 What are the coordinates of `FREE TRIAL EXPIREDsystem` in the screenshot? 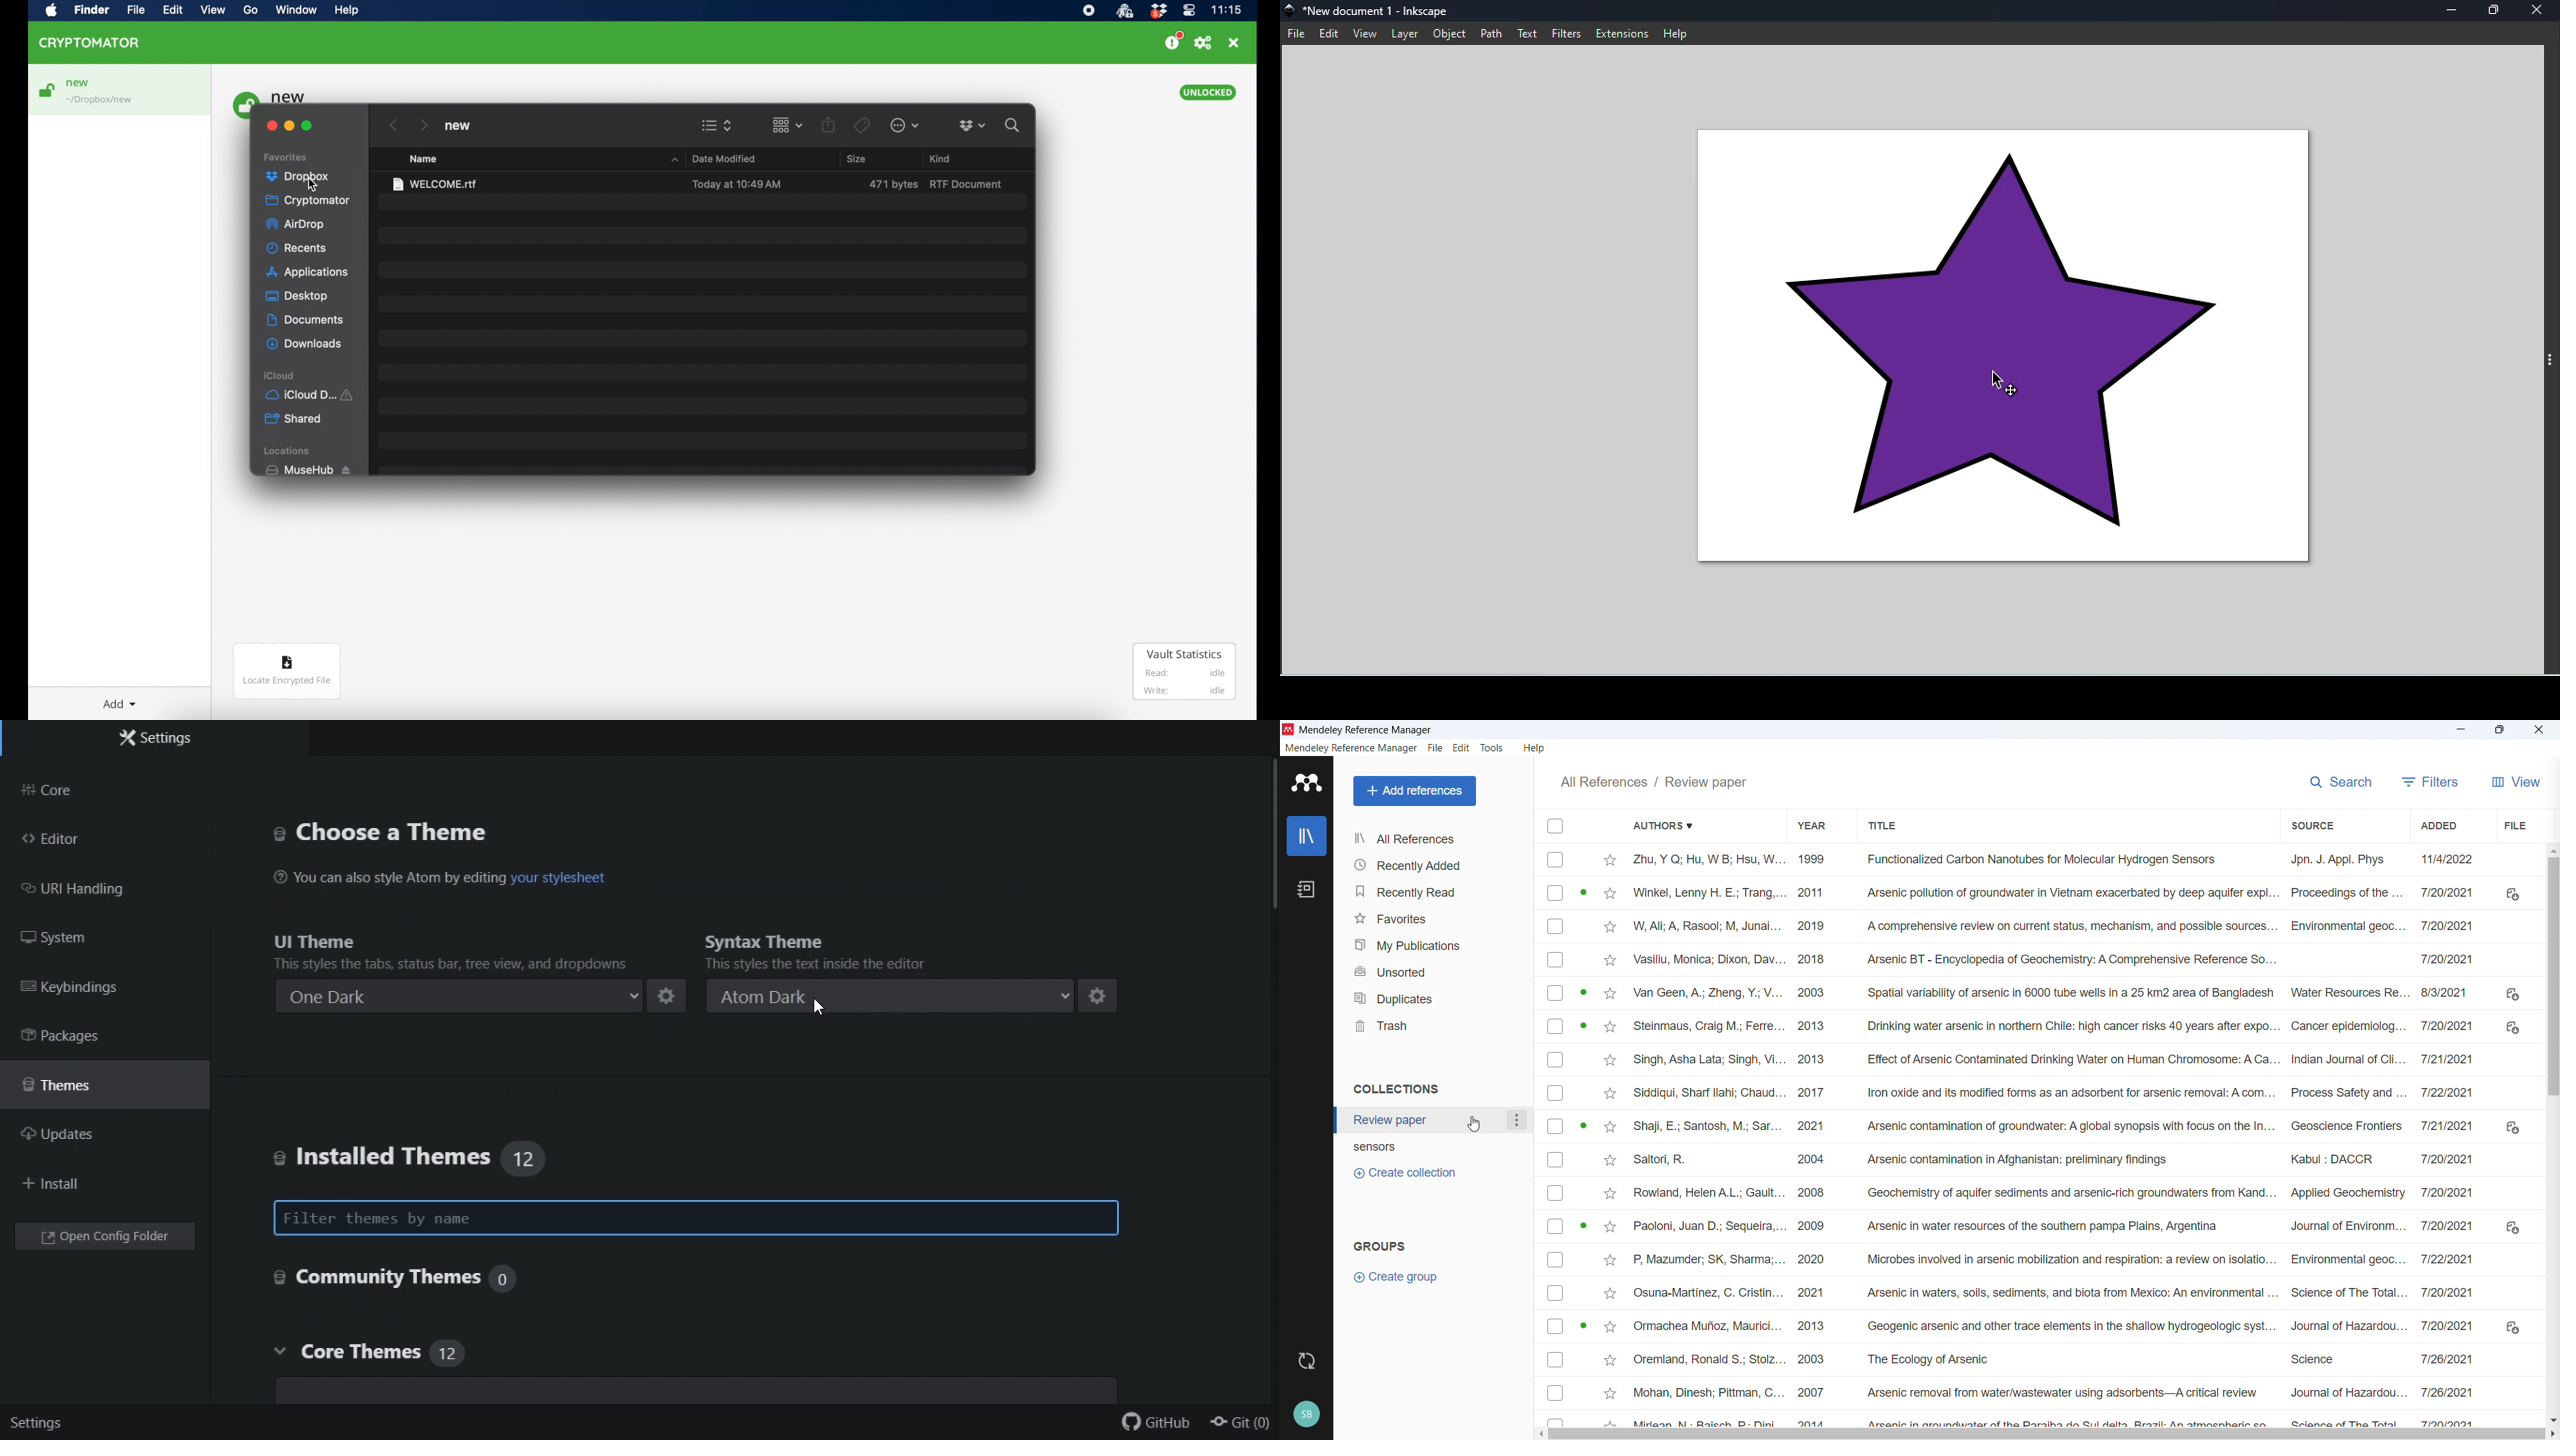 It's located at (60, 934).